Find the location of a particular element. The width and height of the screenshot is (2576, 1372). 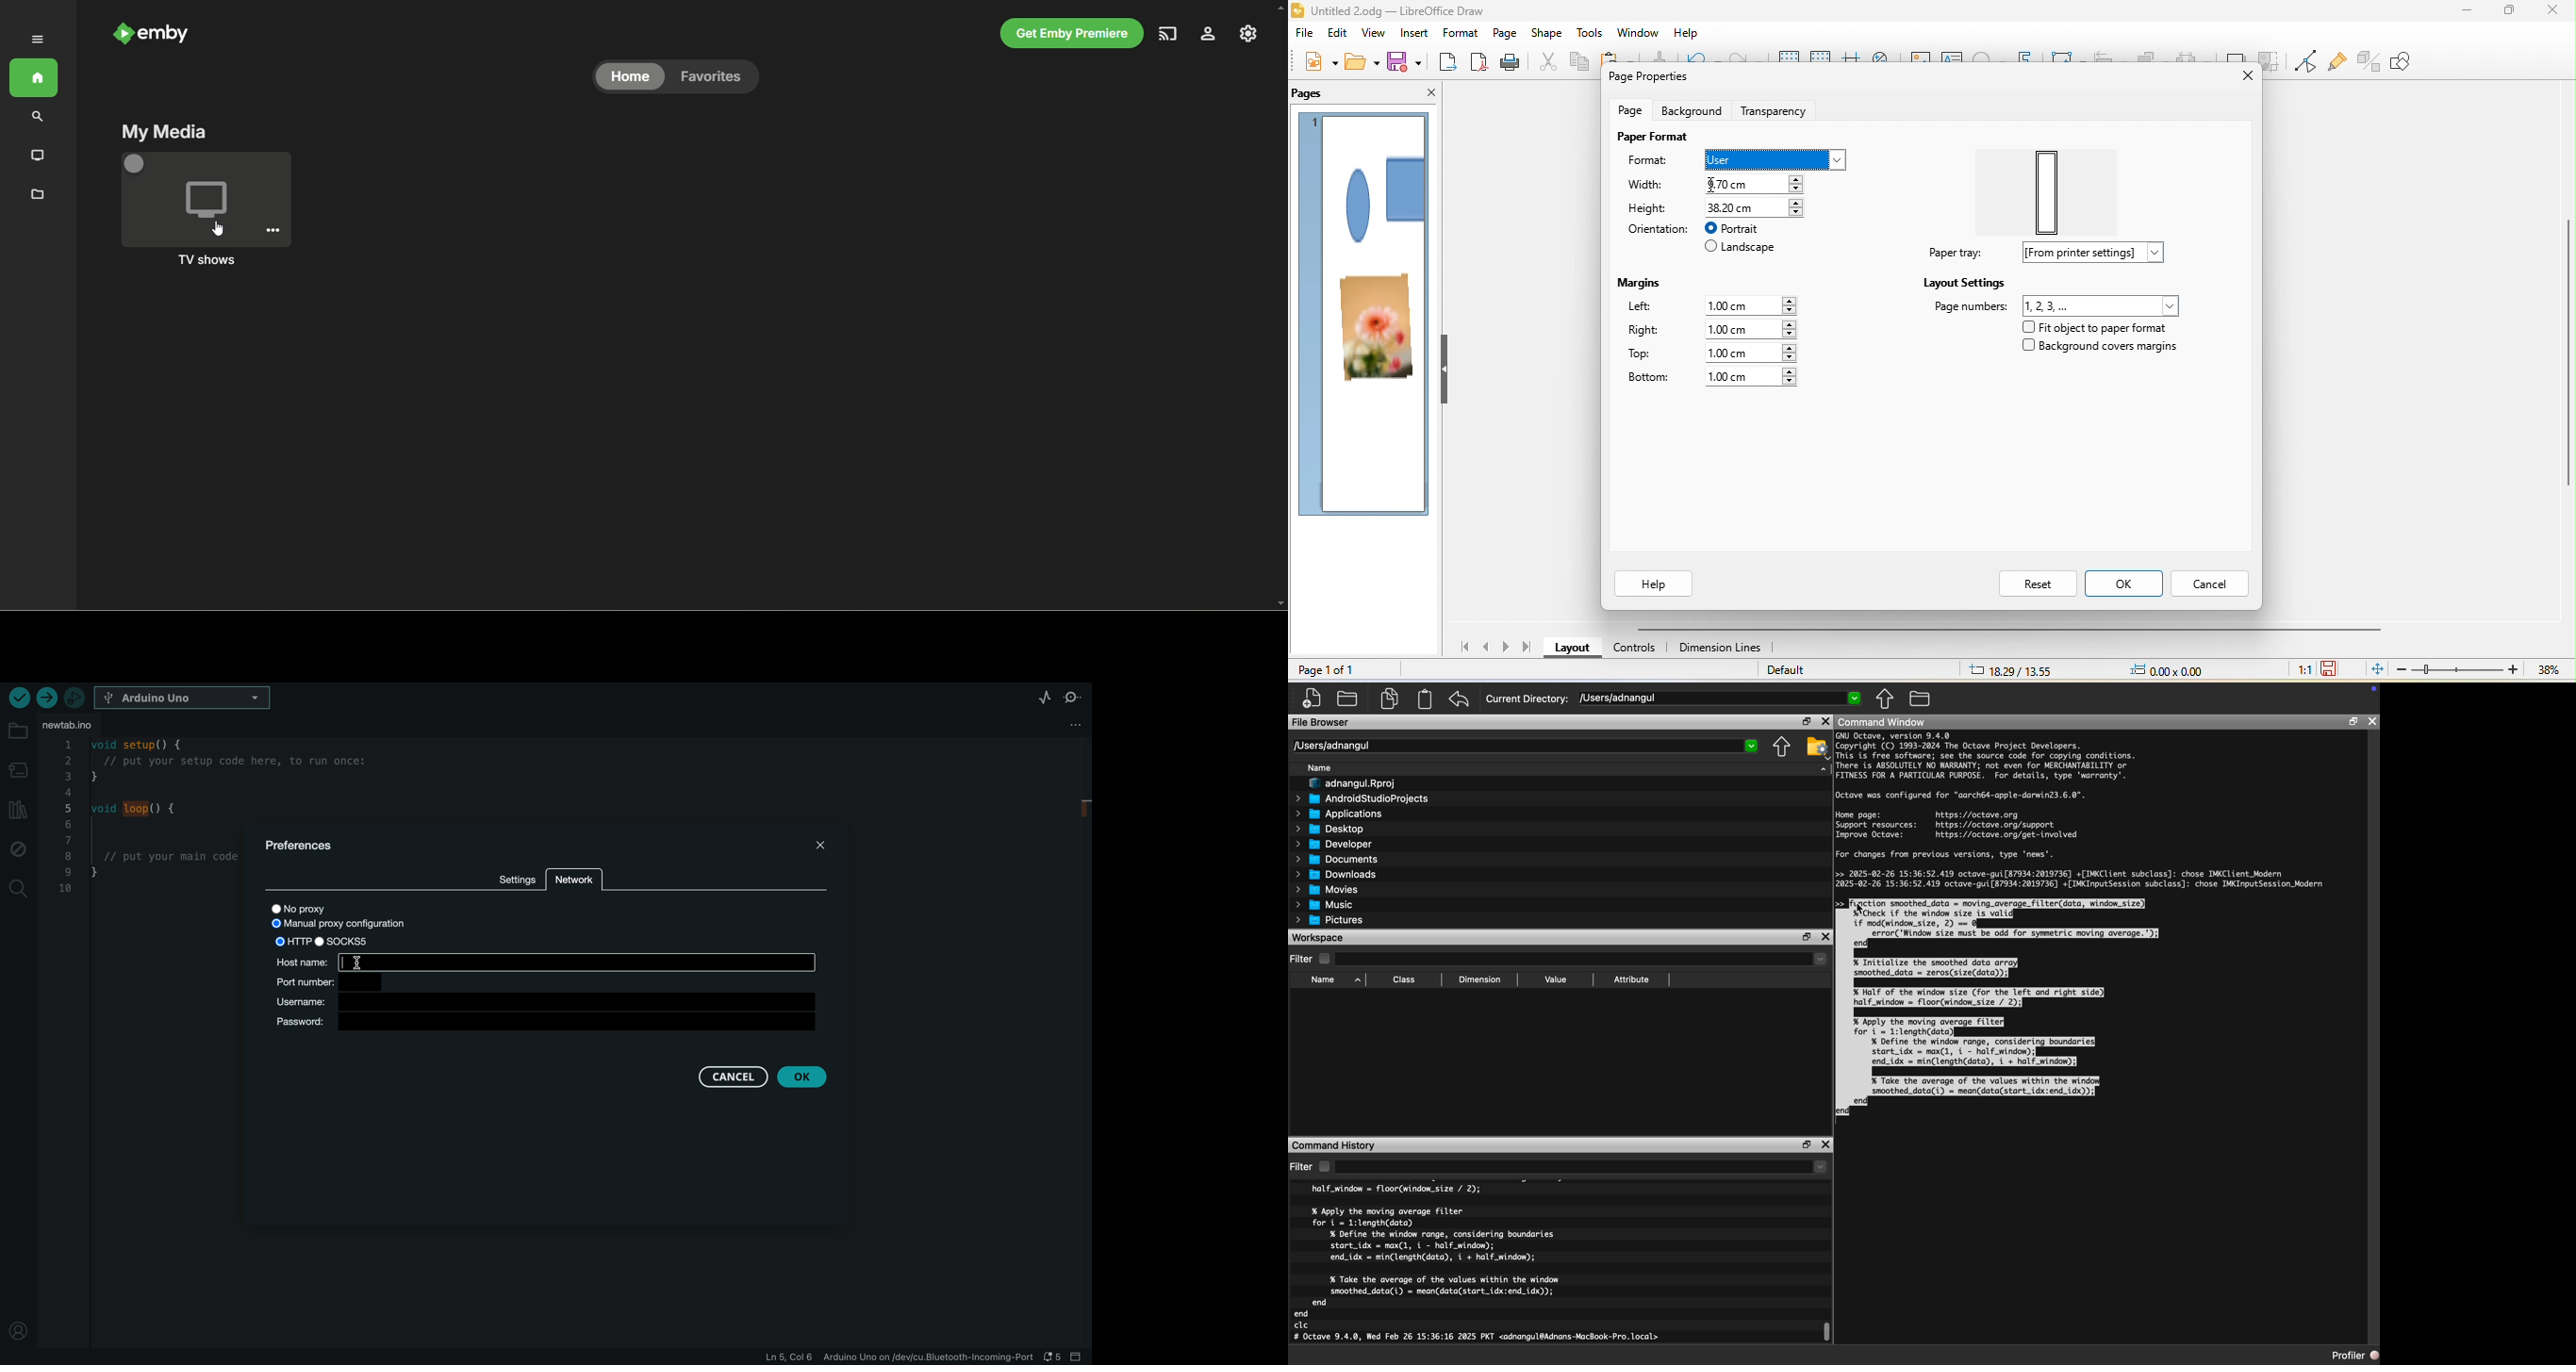

tools is located at coordinates (1590, 31).